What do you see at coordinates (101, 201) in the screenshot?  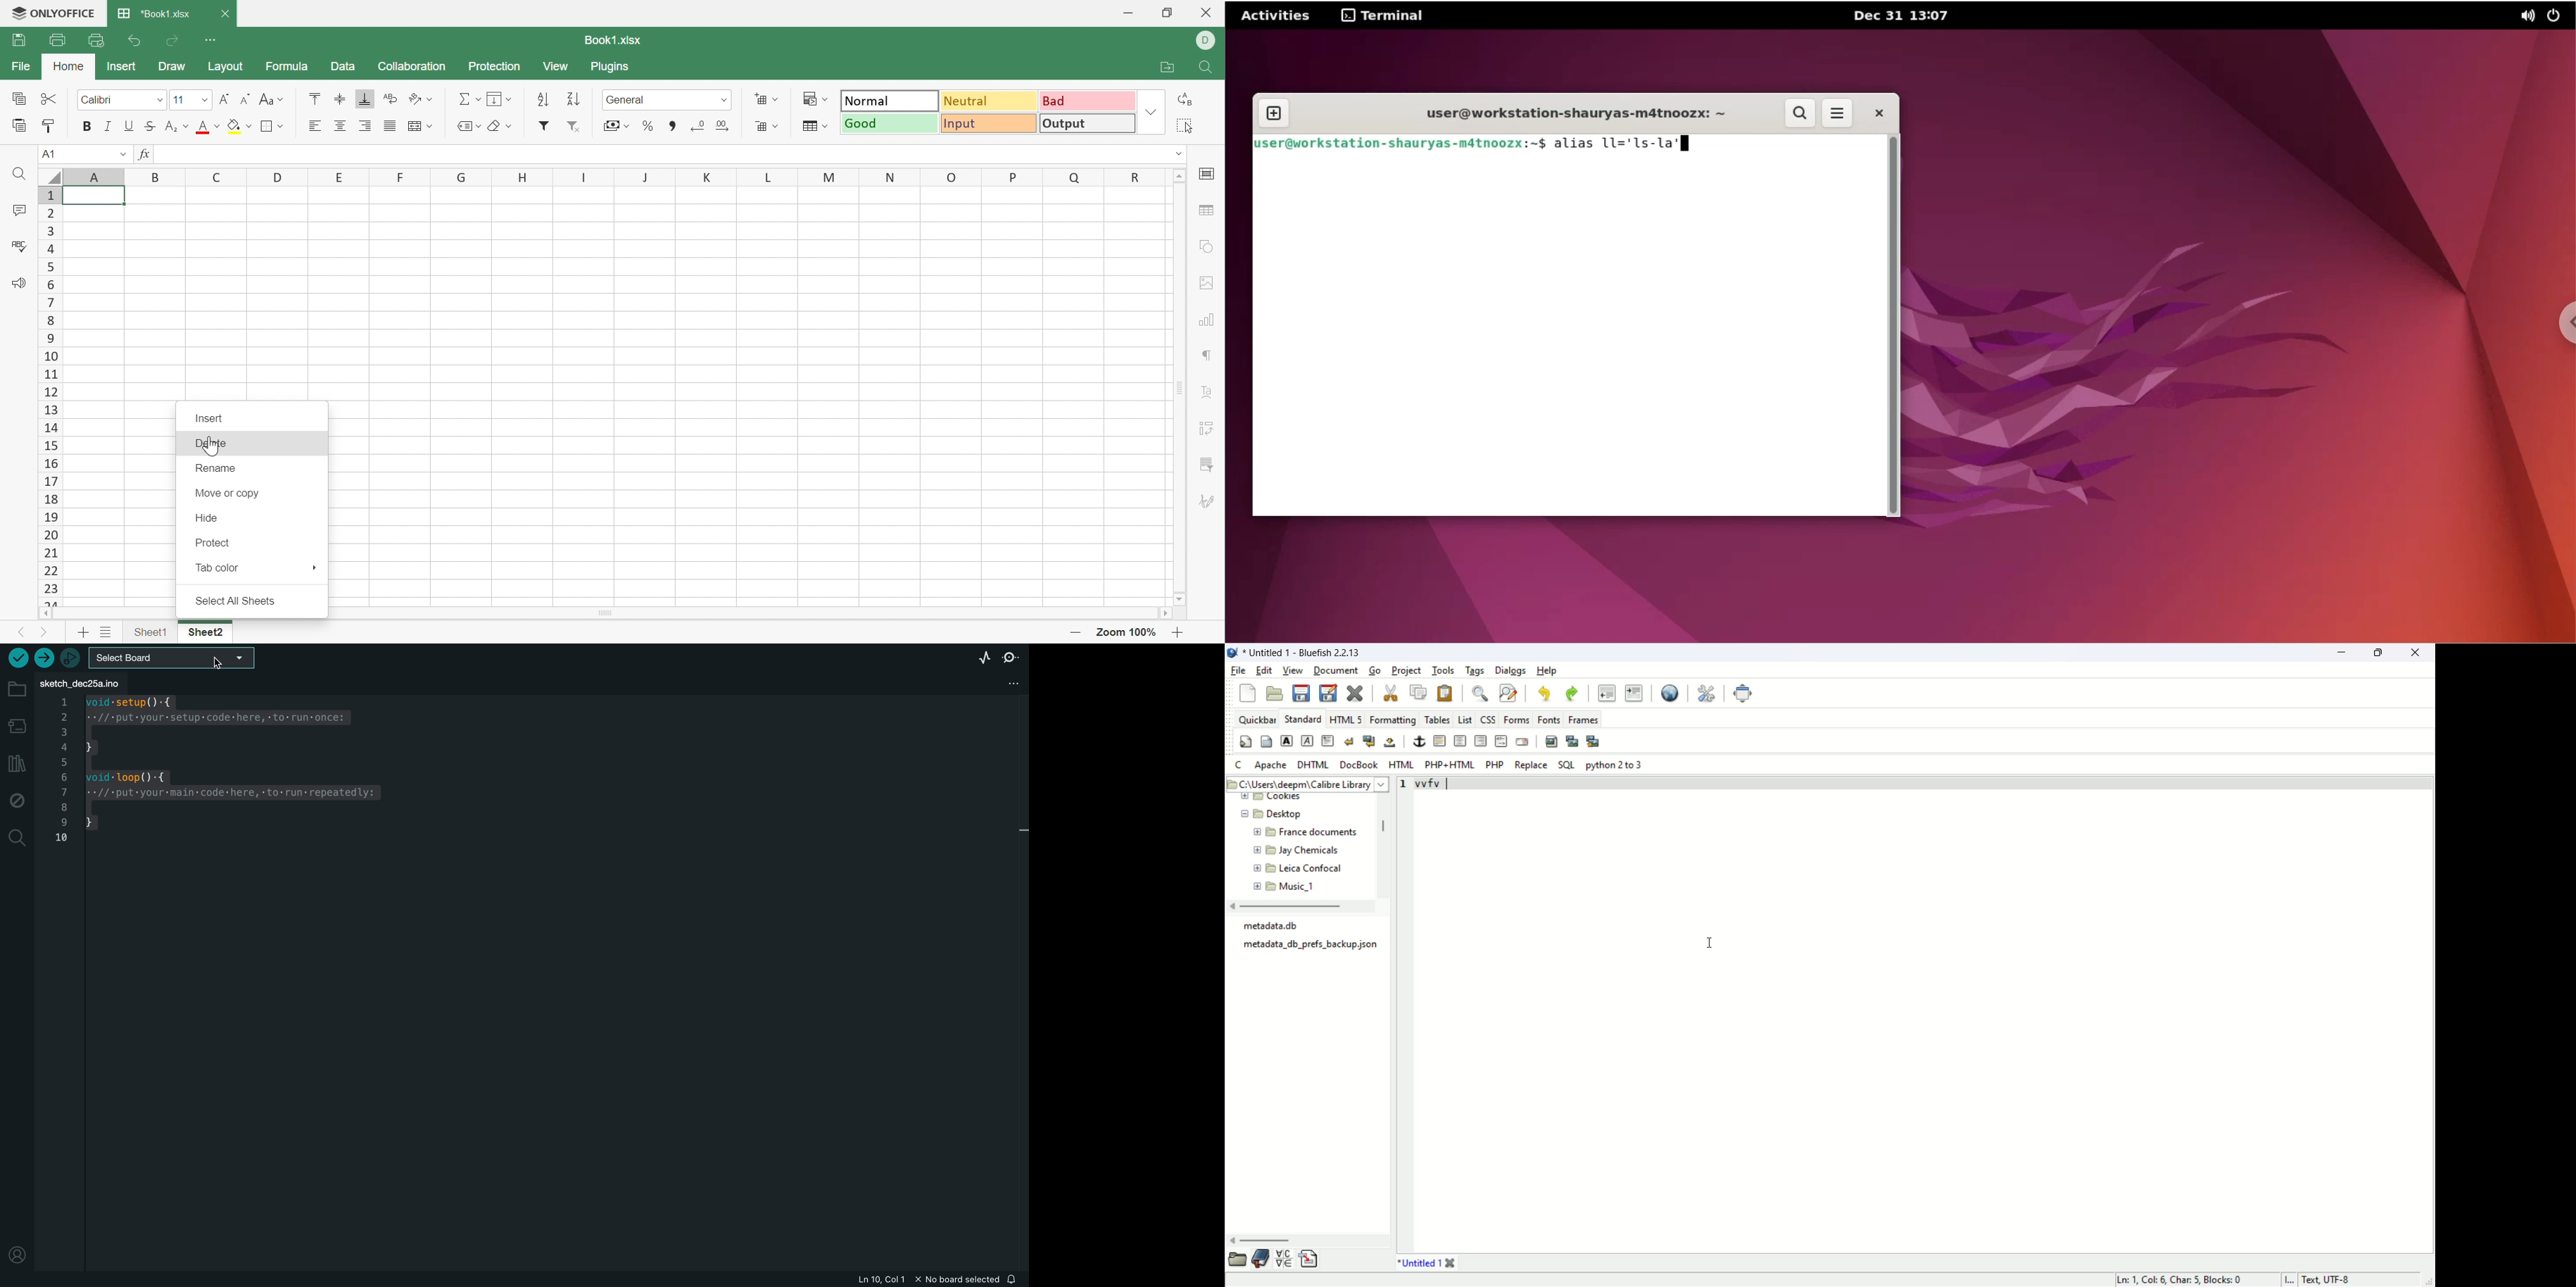 I see `Cell A1 highlighted` at bounding box center [101, 201].